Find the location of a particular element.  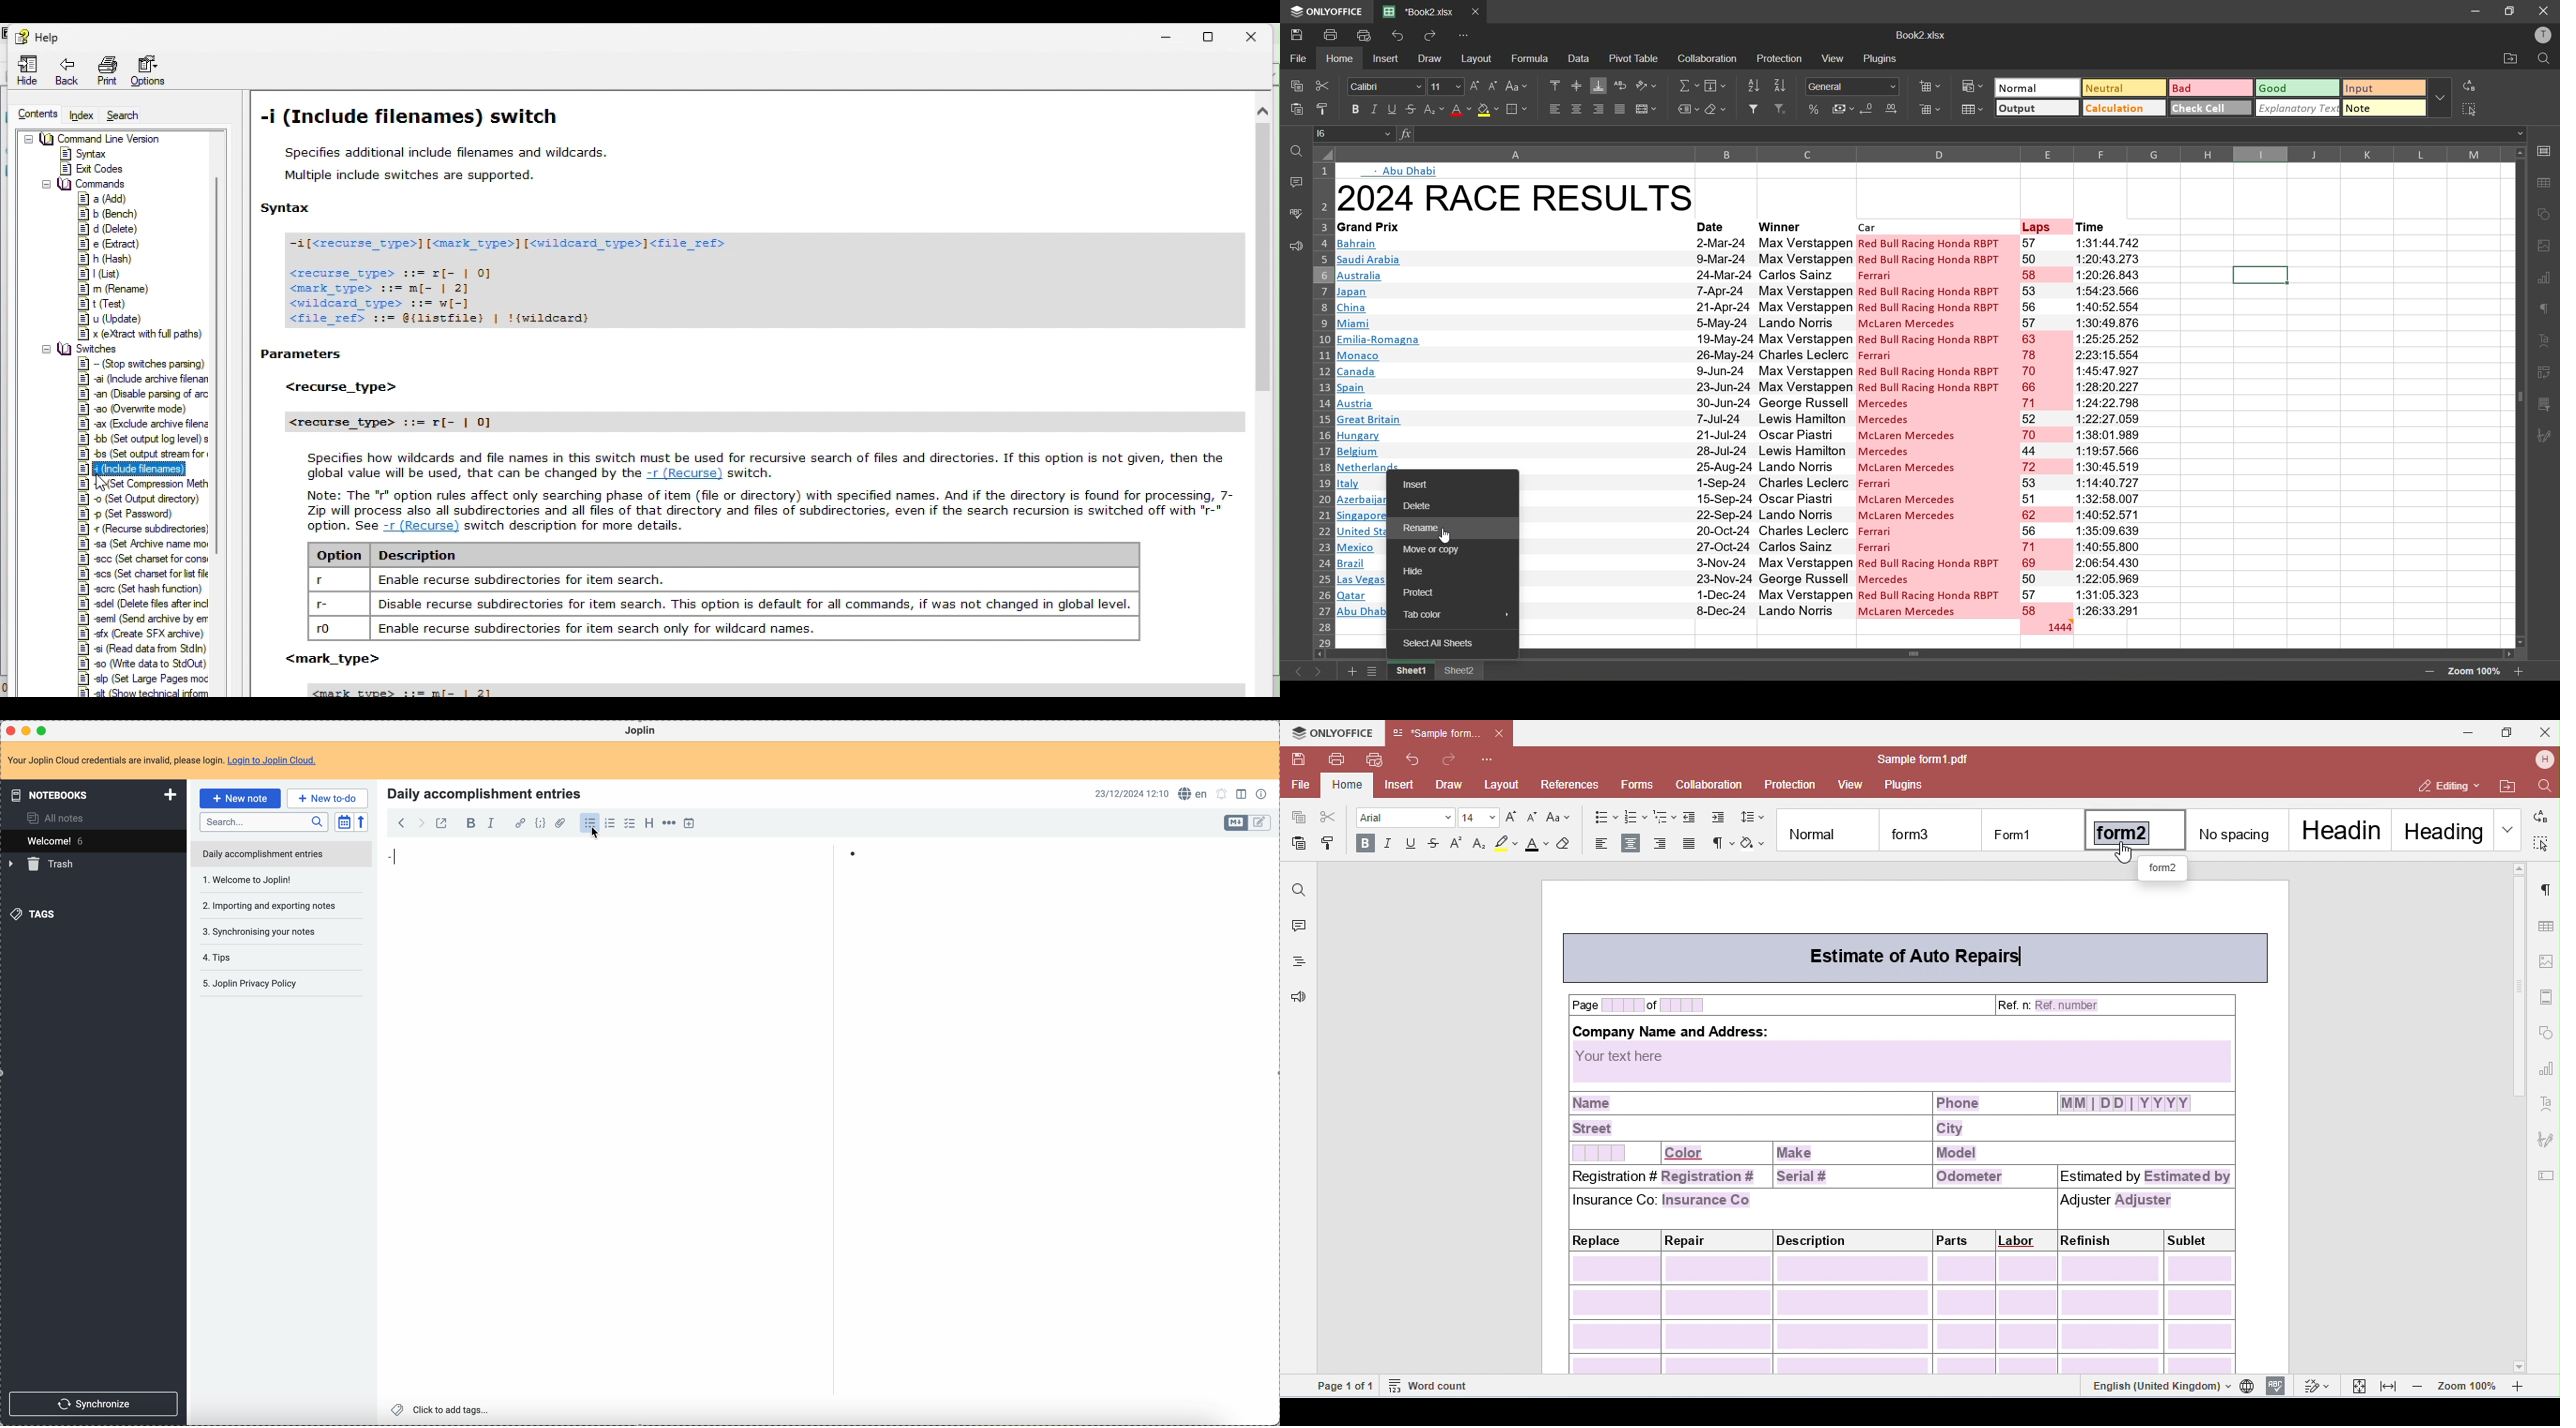

zoom out is located at coordinates (2429, 673).